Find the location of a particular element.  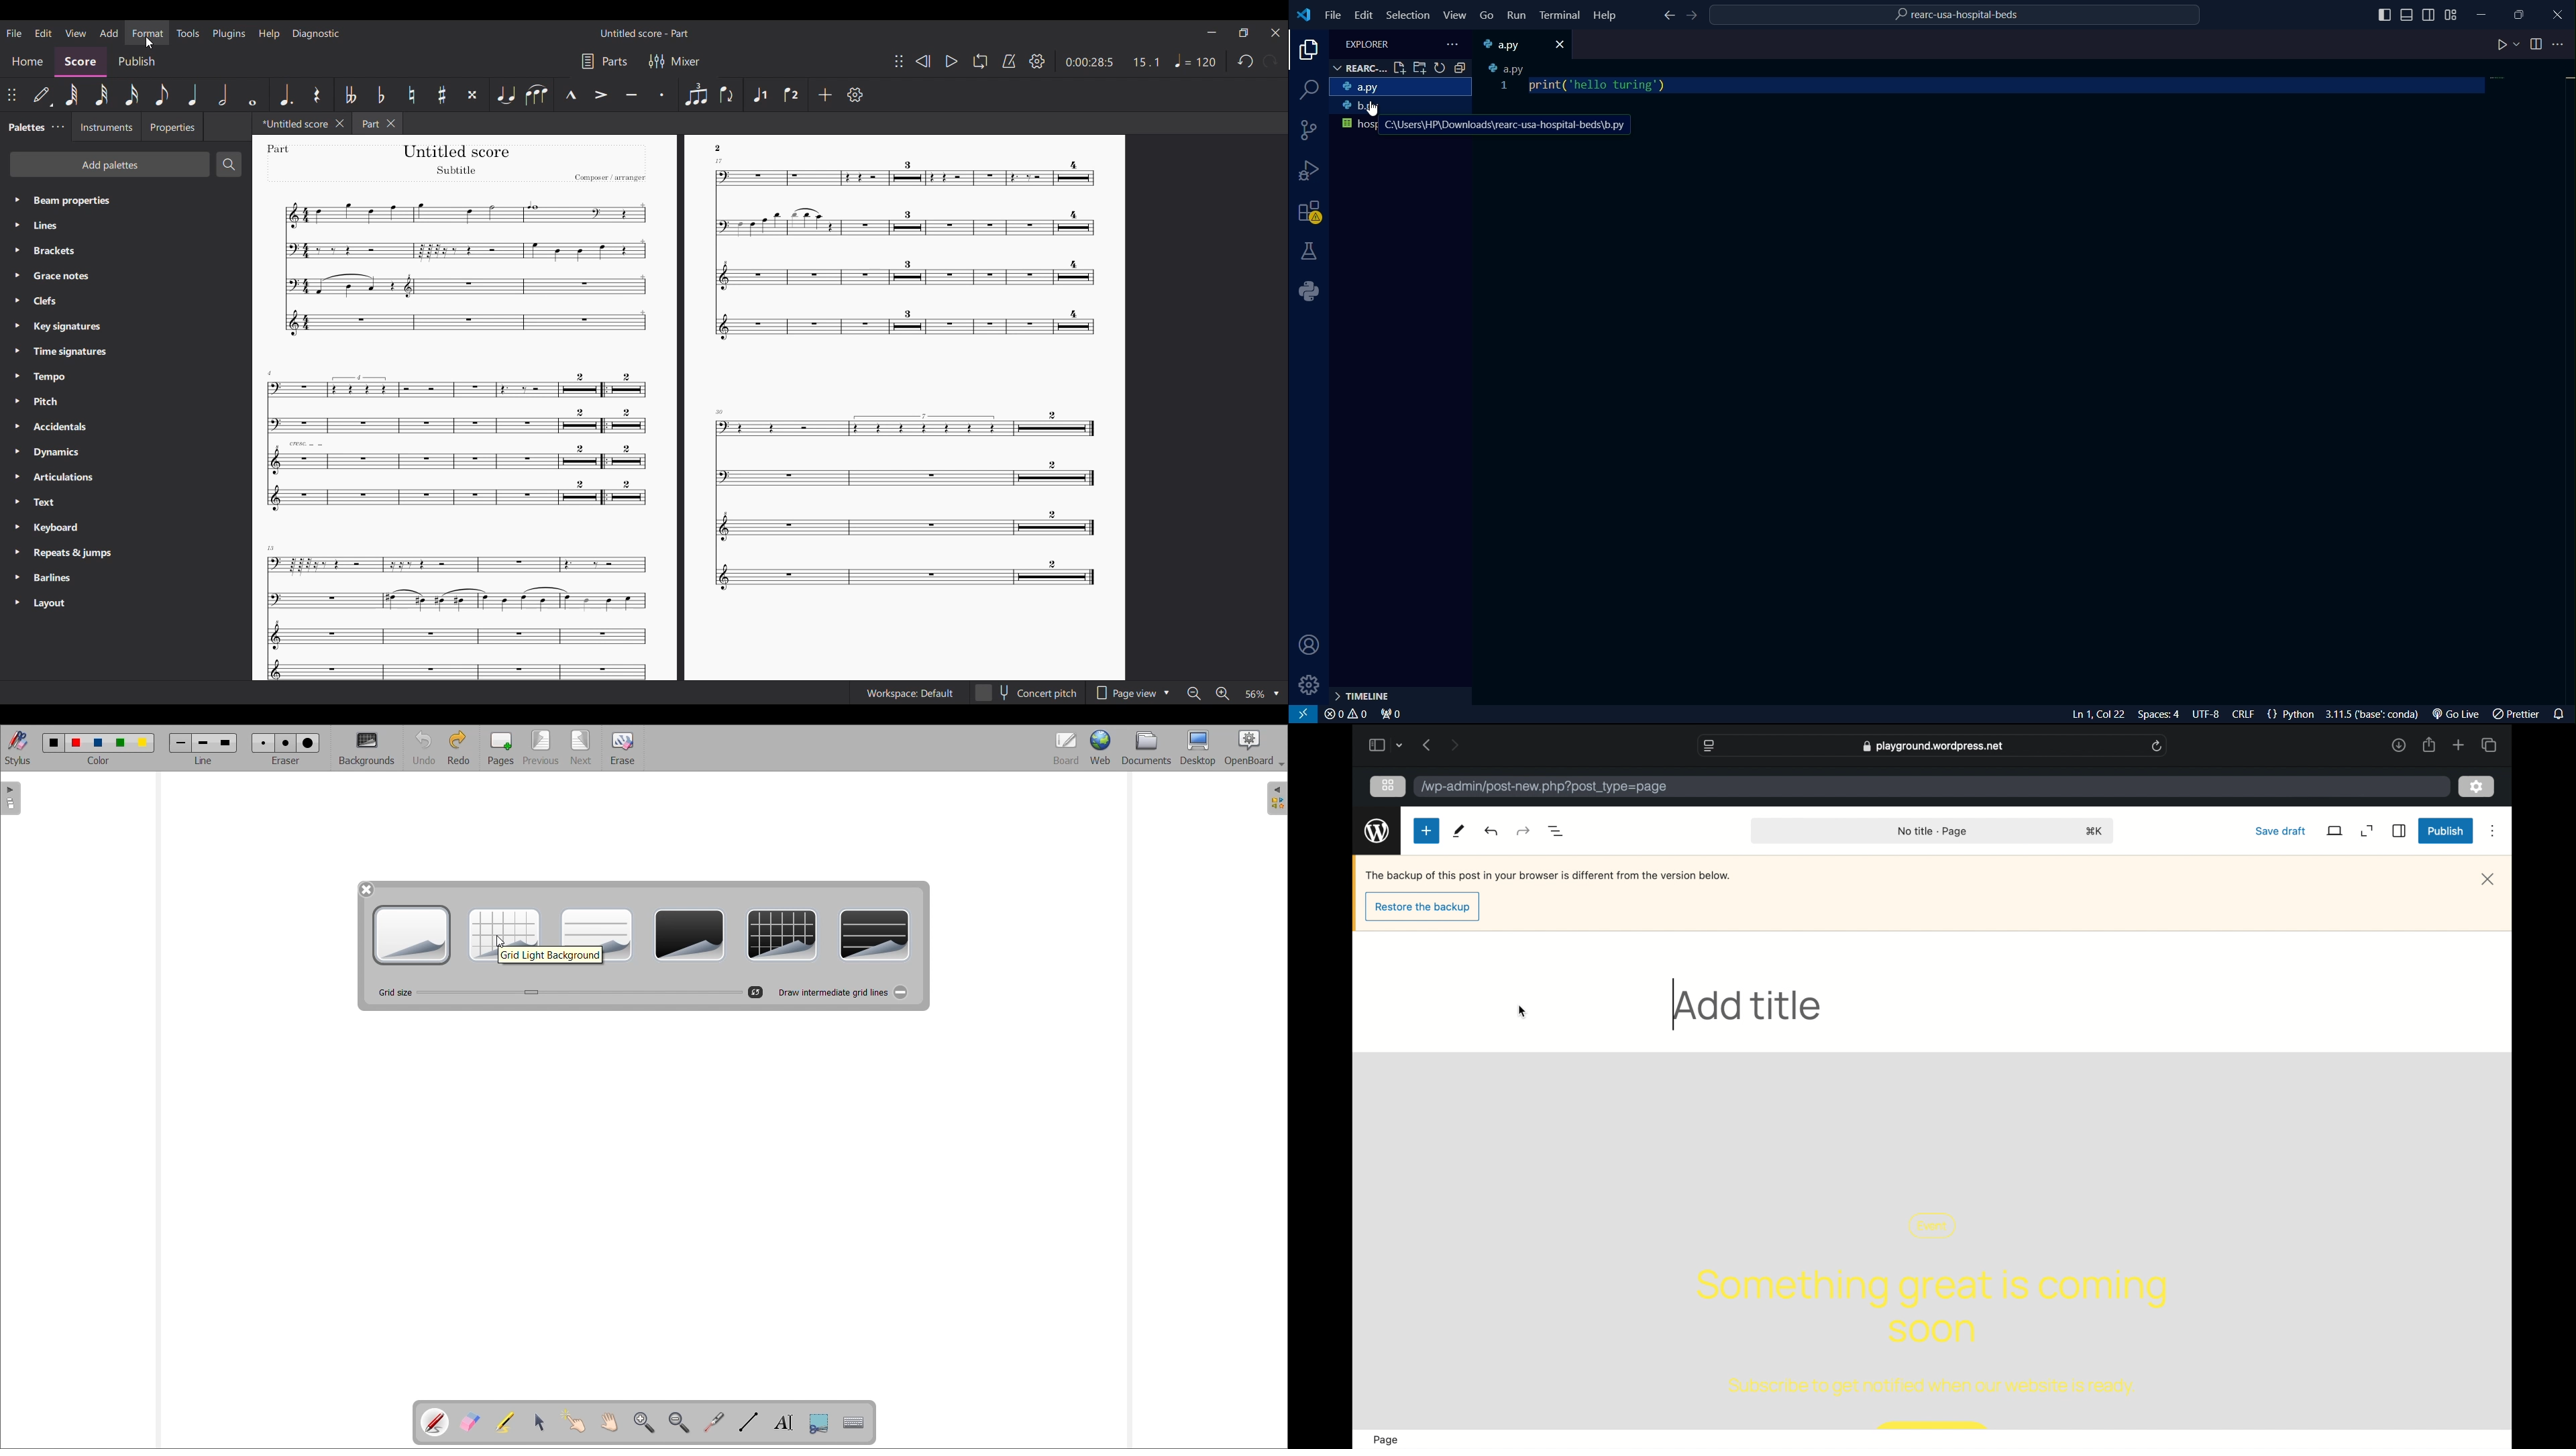

Half note is located at coordinates (223, 95).